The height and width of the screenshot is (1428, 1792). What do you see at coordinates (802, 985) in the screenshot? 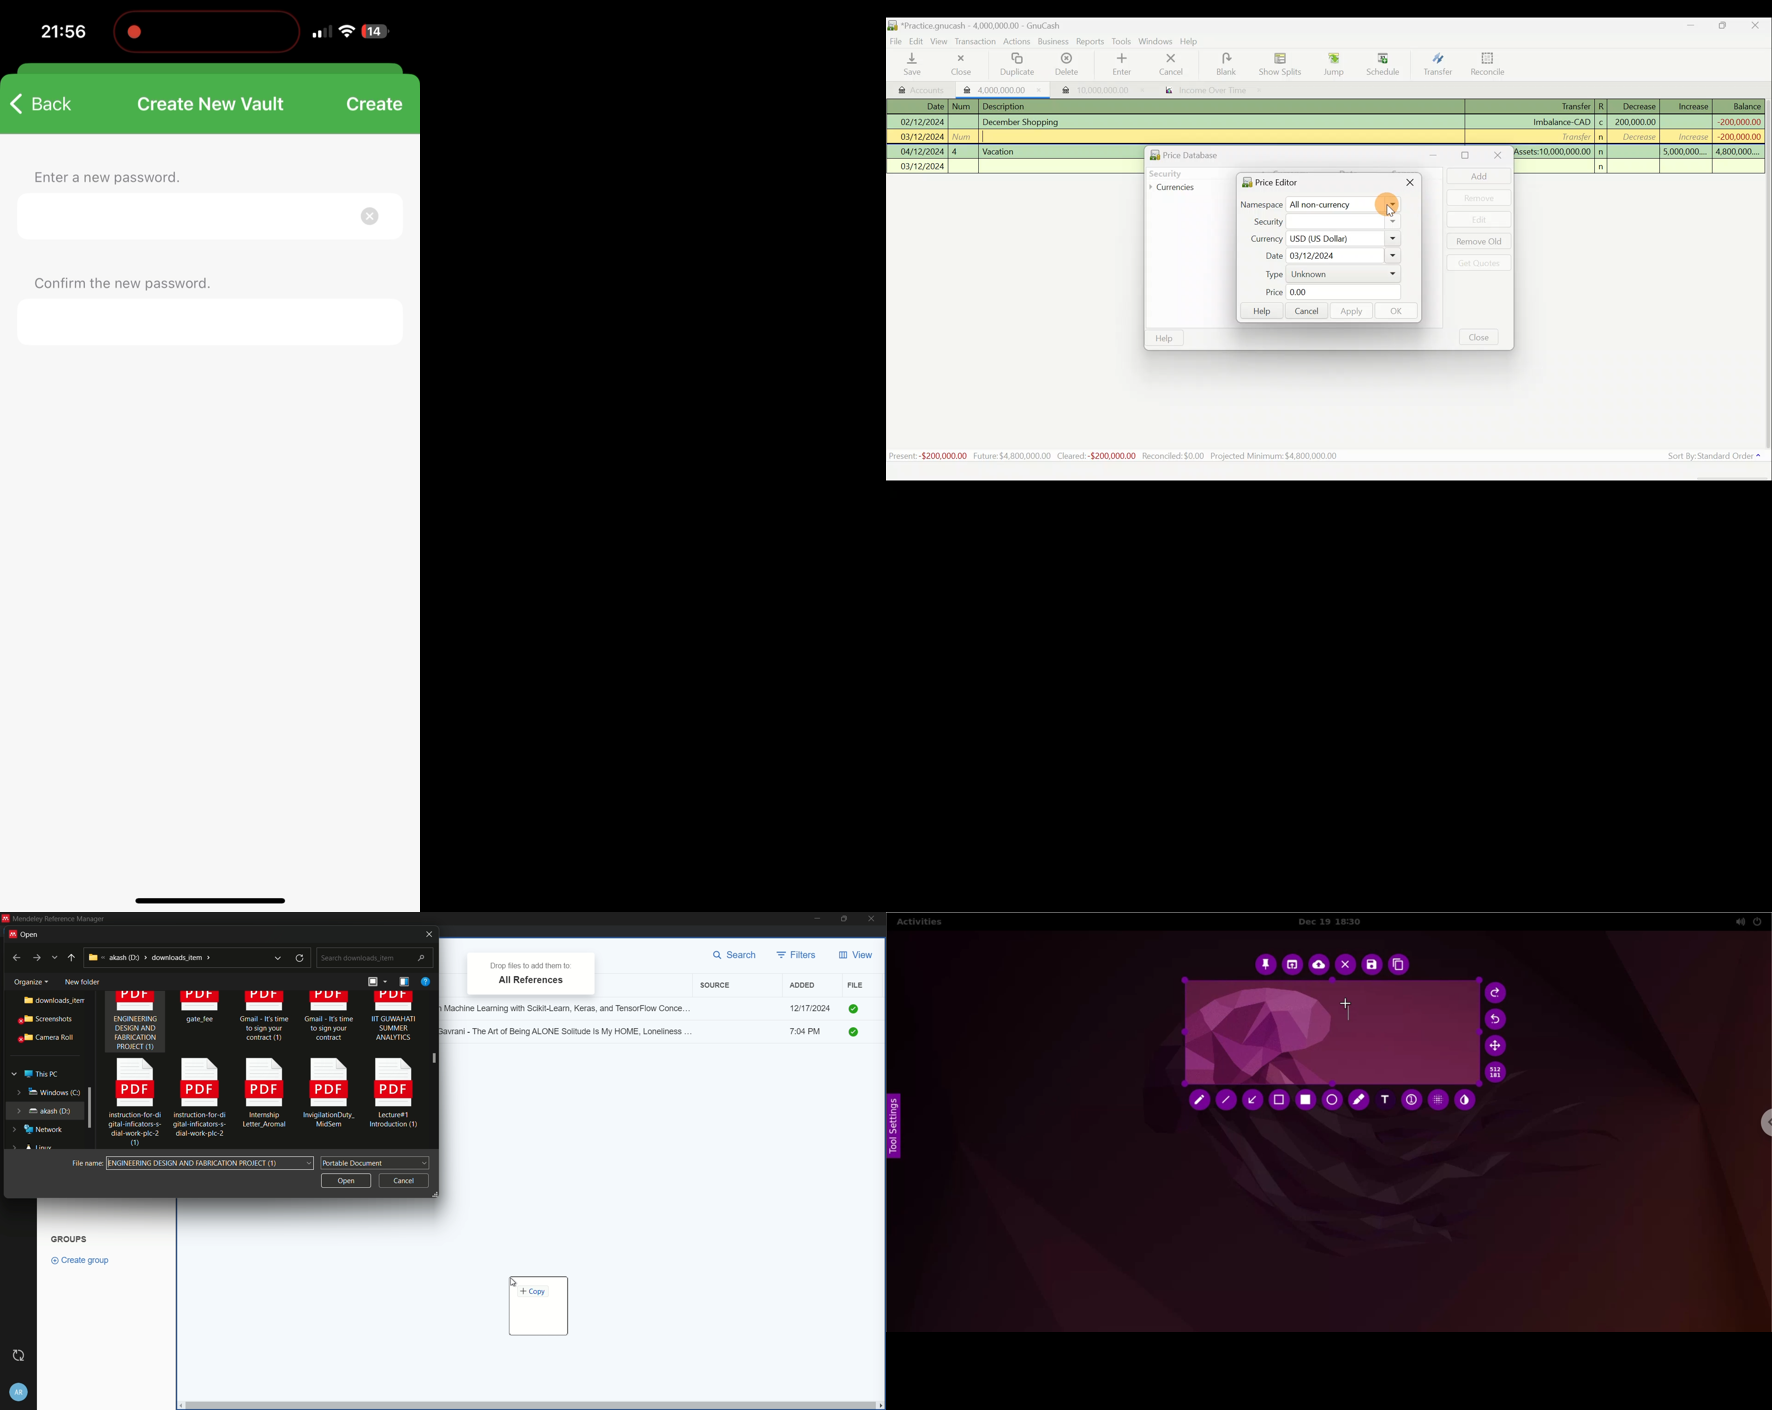
I see `added` at bounding box center [802, 985].